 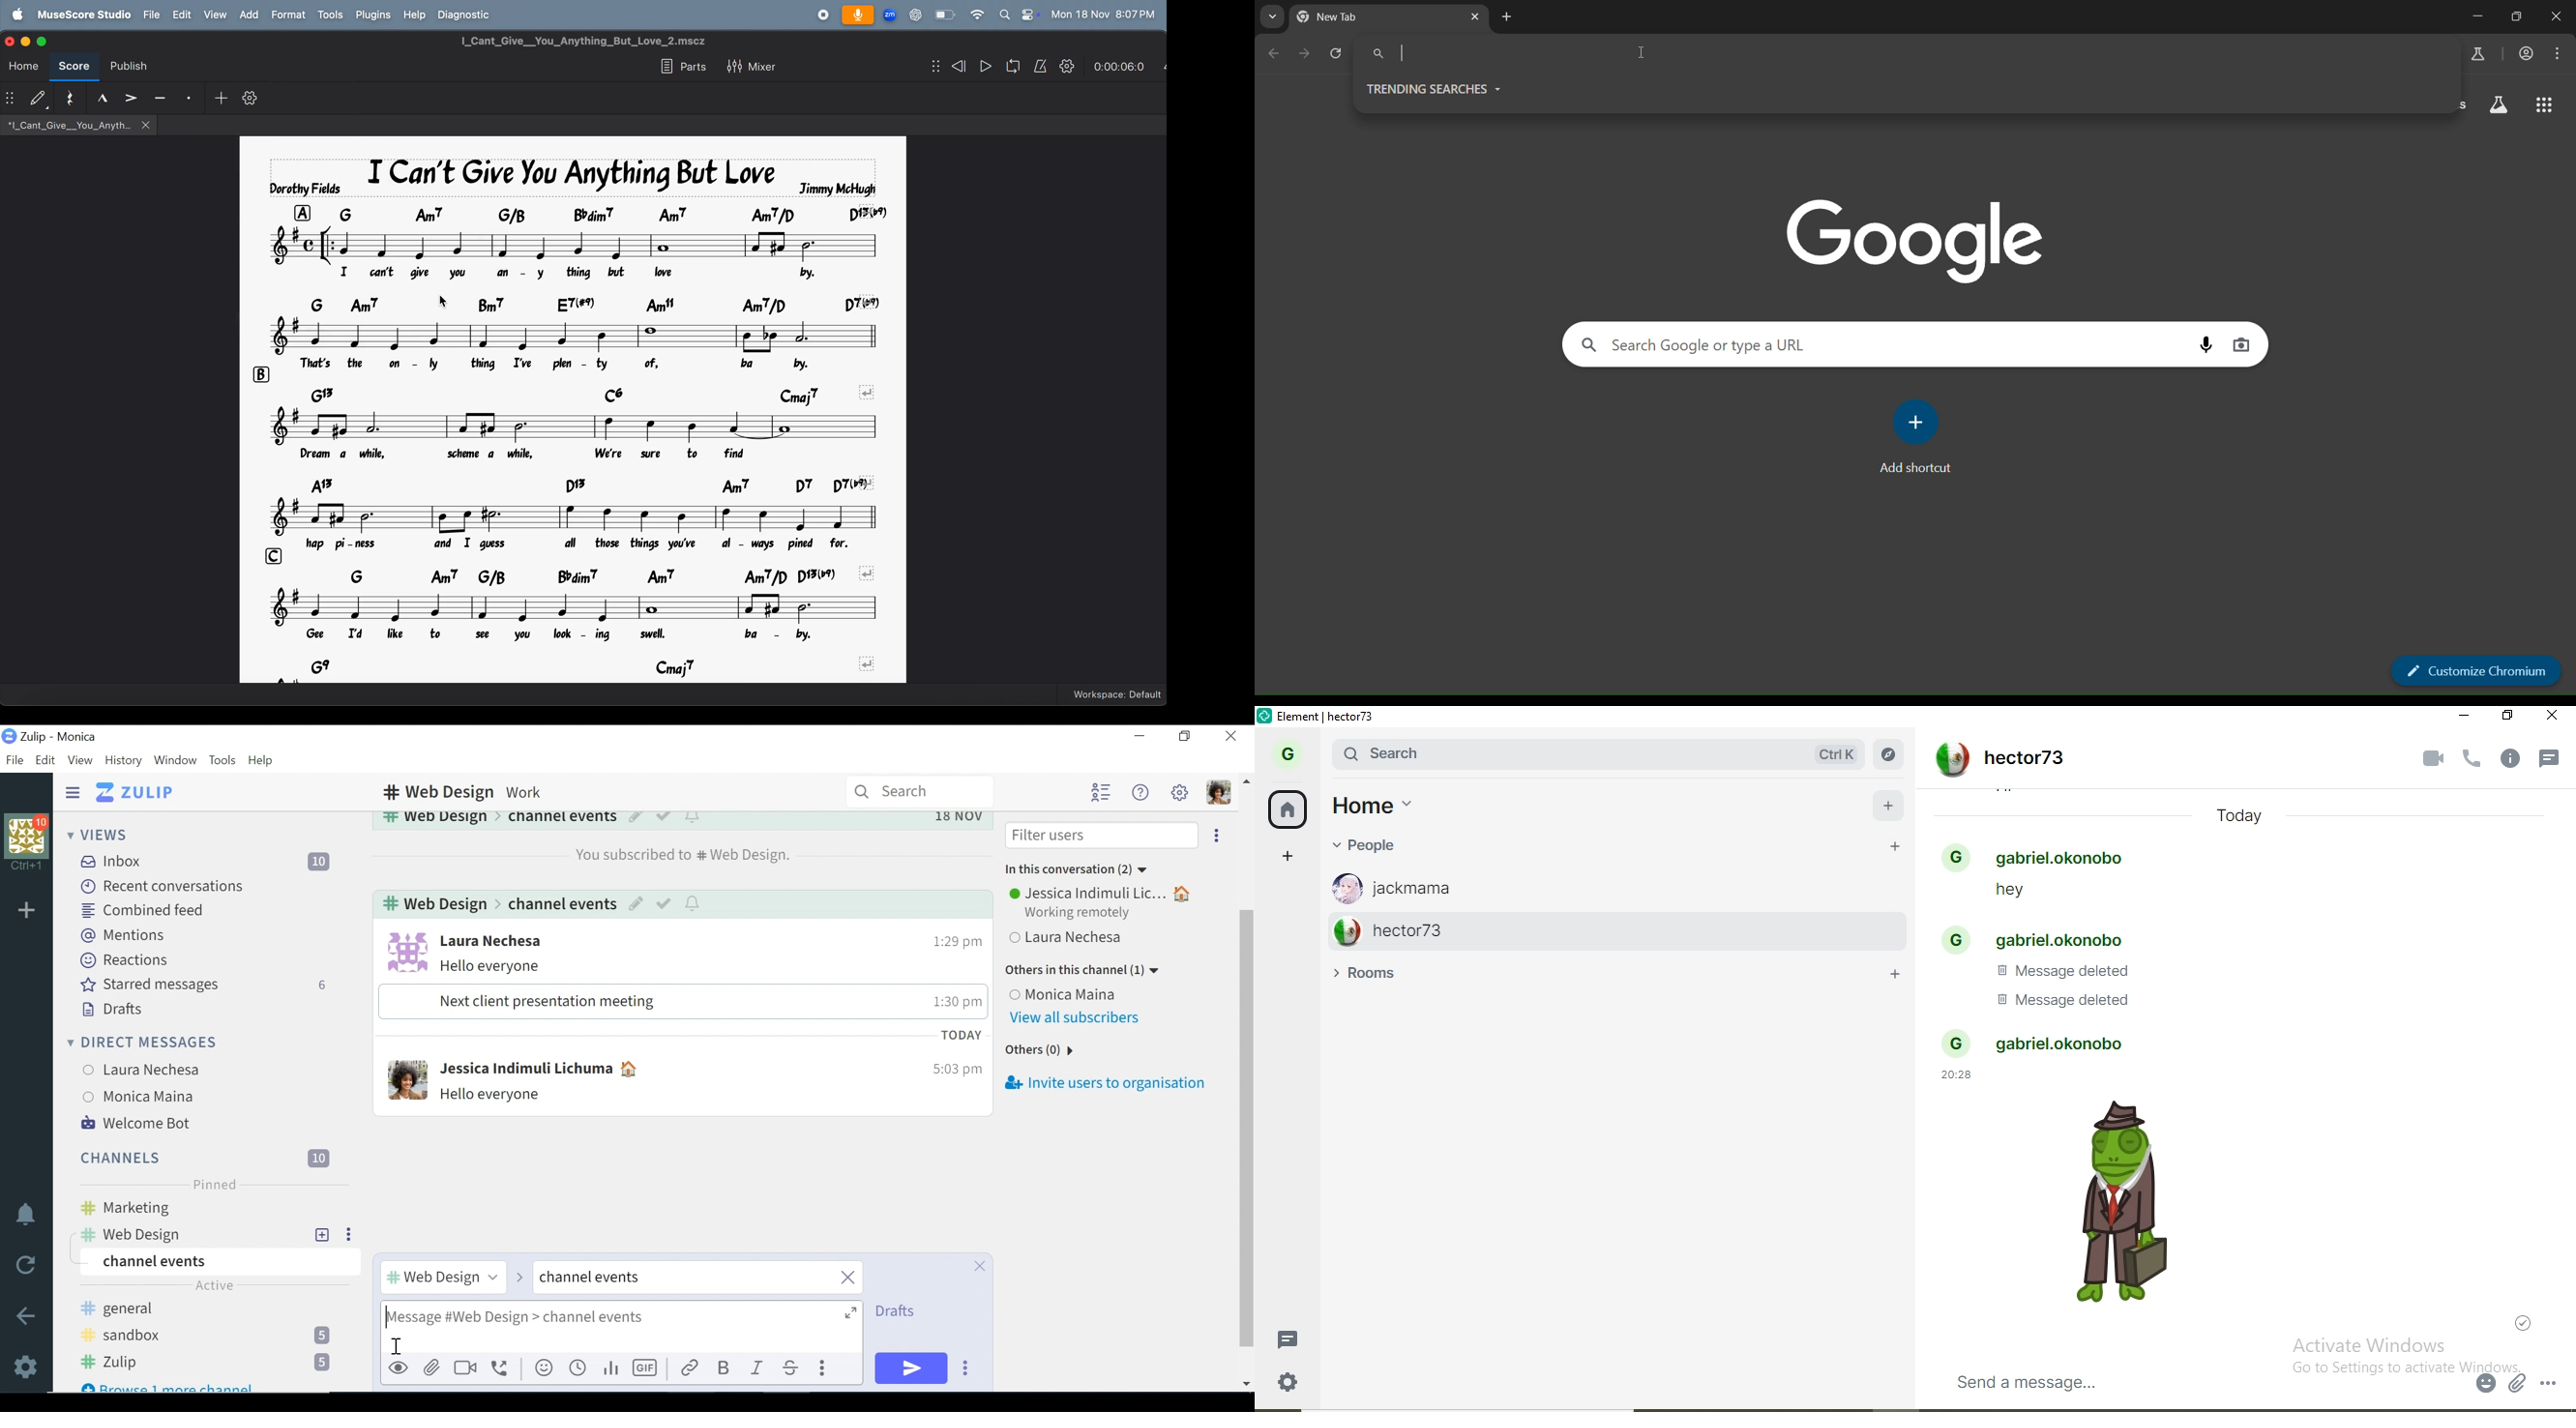 What do you see at coordinates (288, 15) in the screenshot?
I see `format` at bounding box center [288, 15].